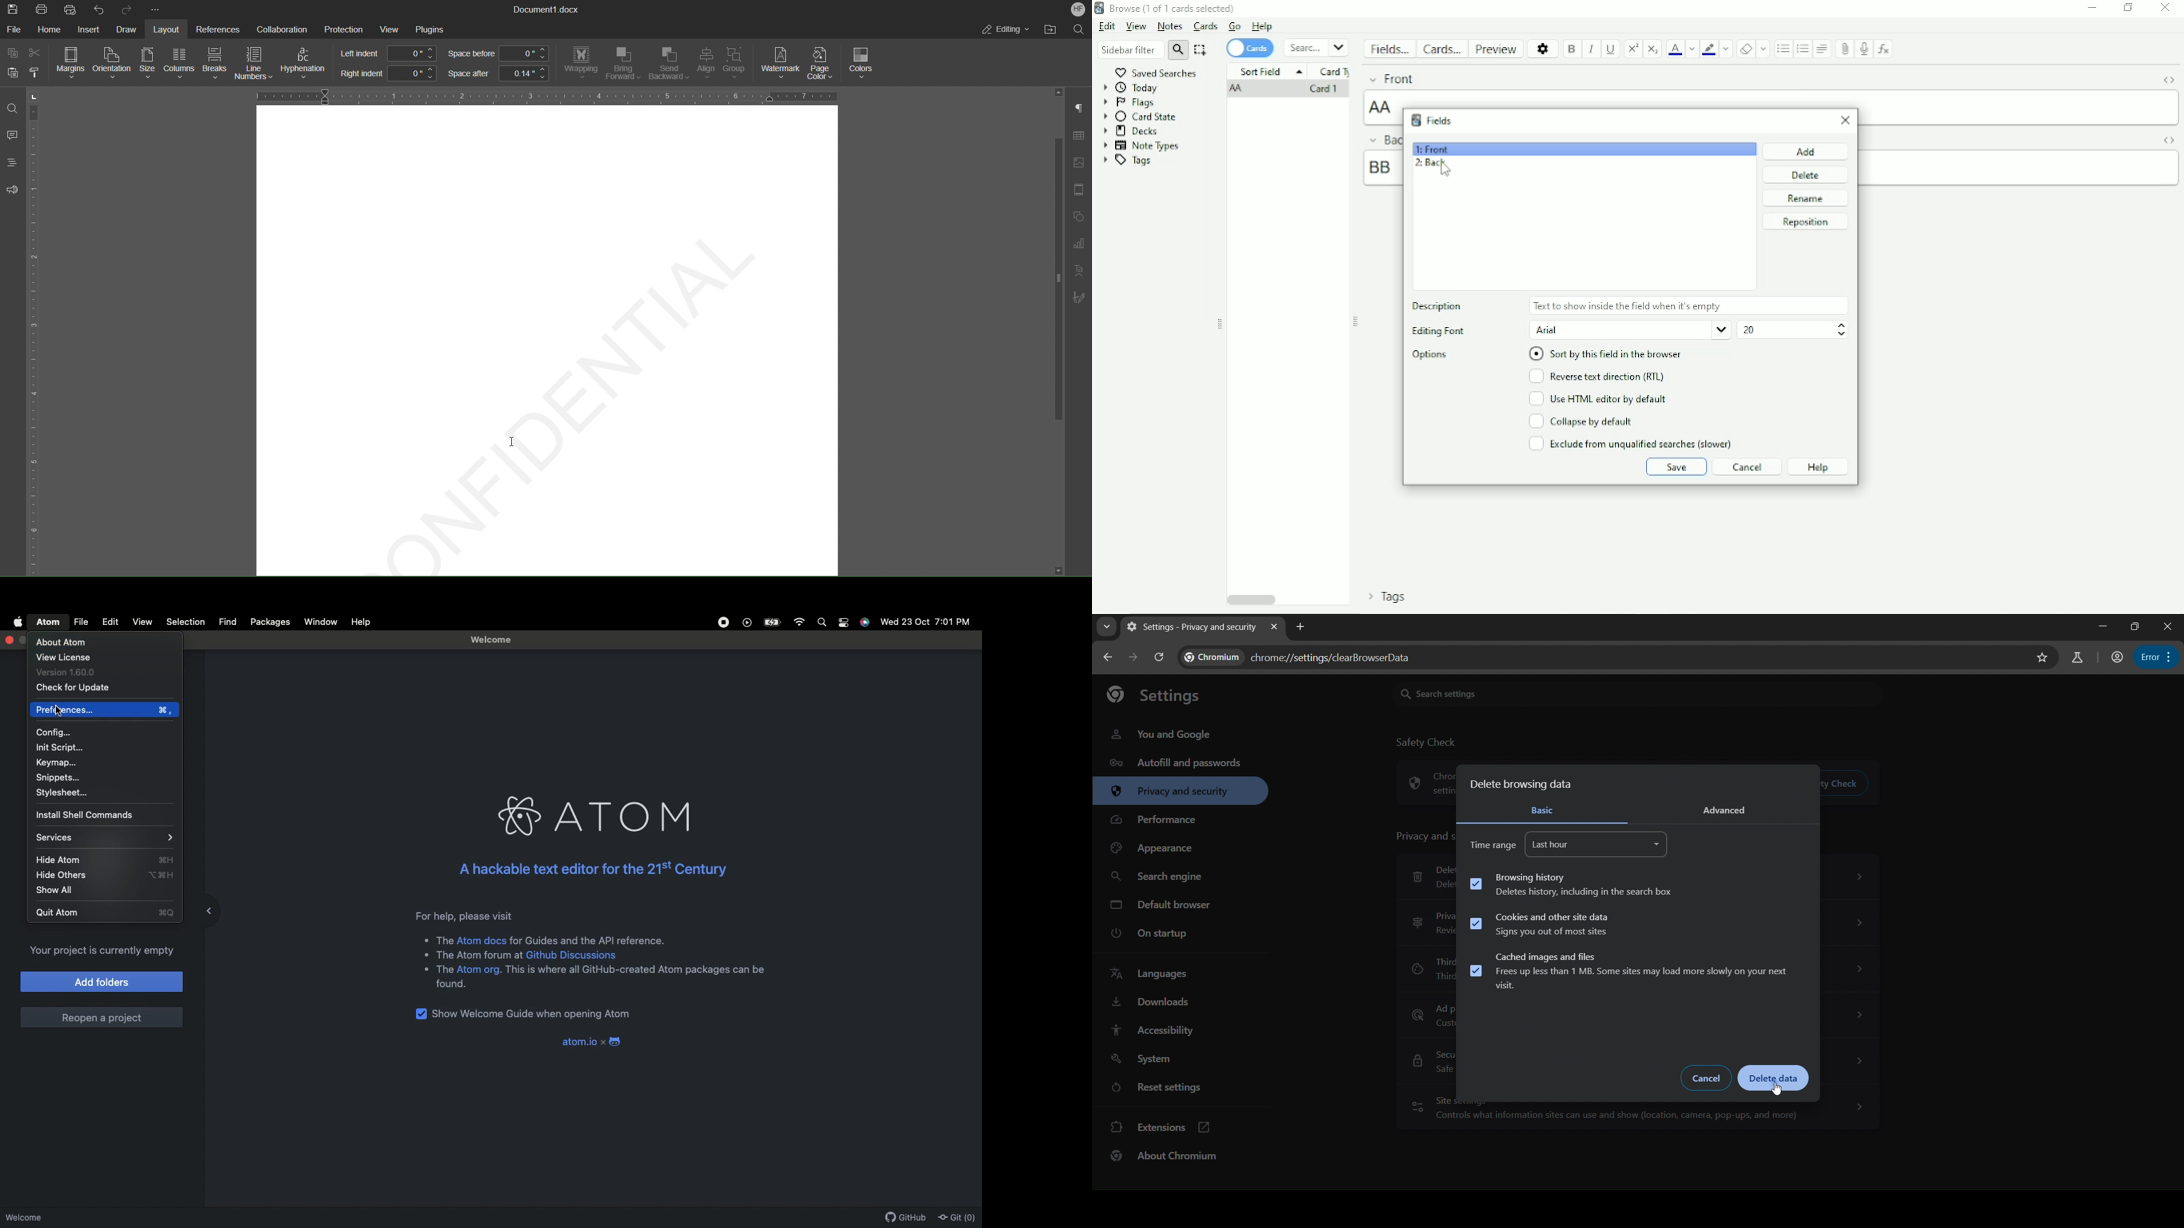 Image resolution: width=2184 pixels, height=1232 pixels. Describe the element at coordinates (1235, 26) in the screenshot. I see `Go` at that location.